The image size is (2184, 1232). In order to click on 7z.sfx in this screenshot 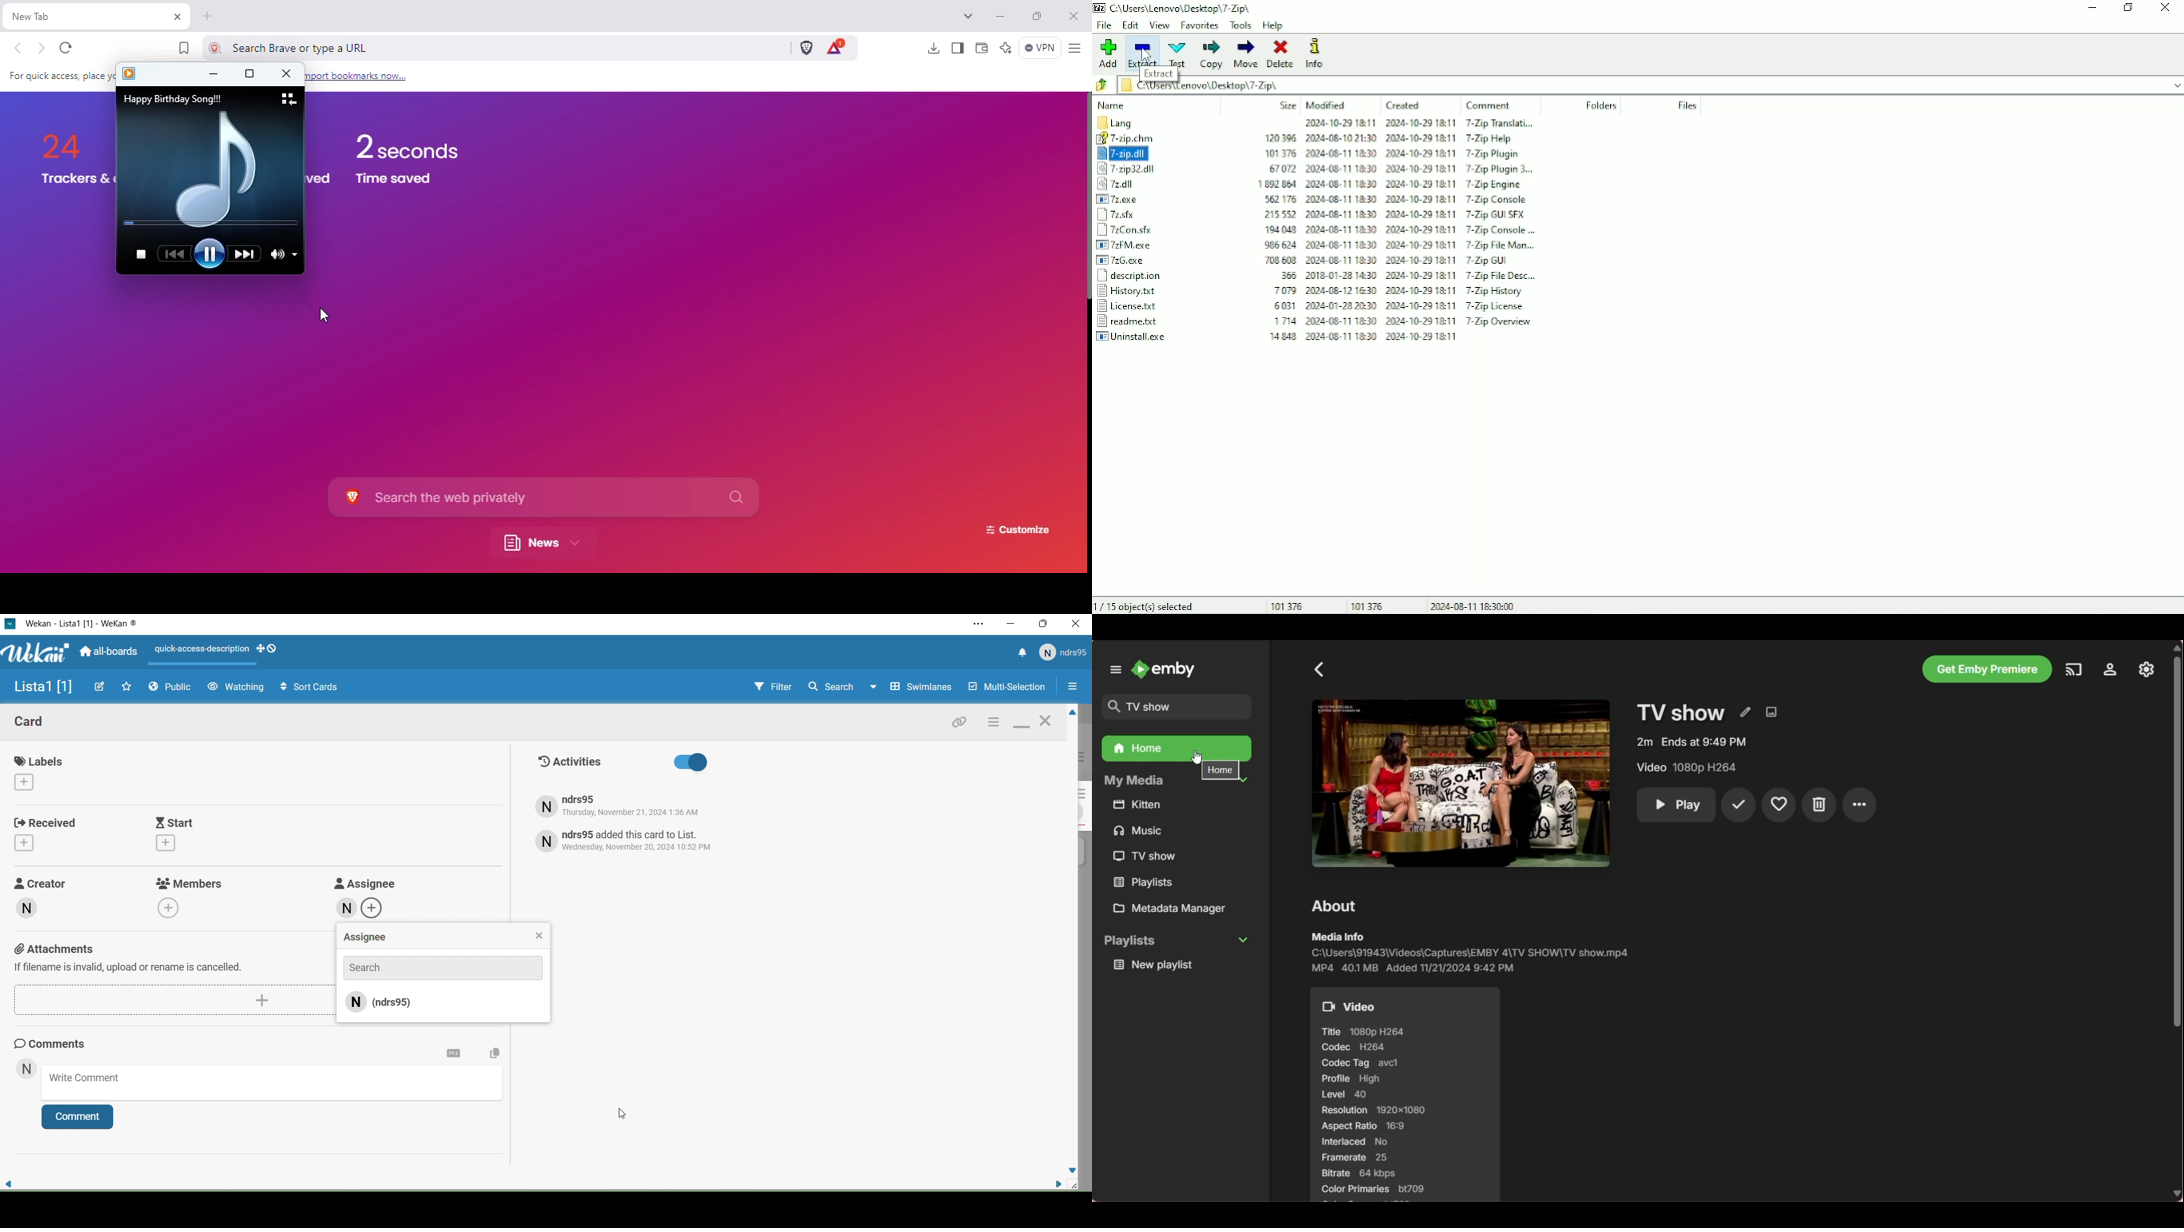, I will do `click(1155, 214)`.